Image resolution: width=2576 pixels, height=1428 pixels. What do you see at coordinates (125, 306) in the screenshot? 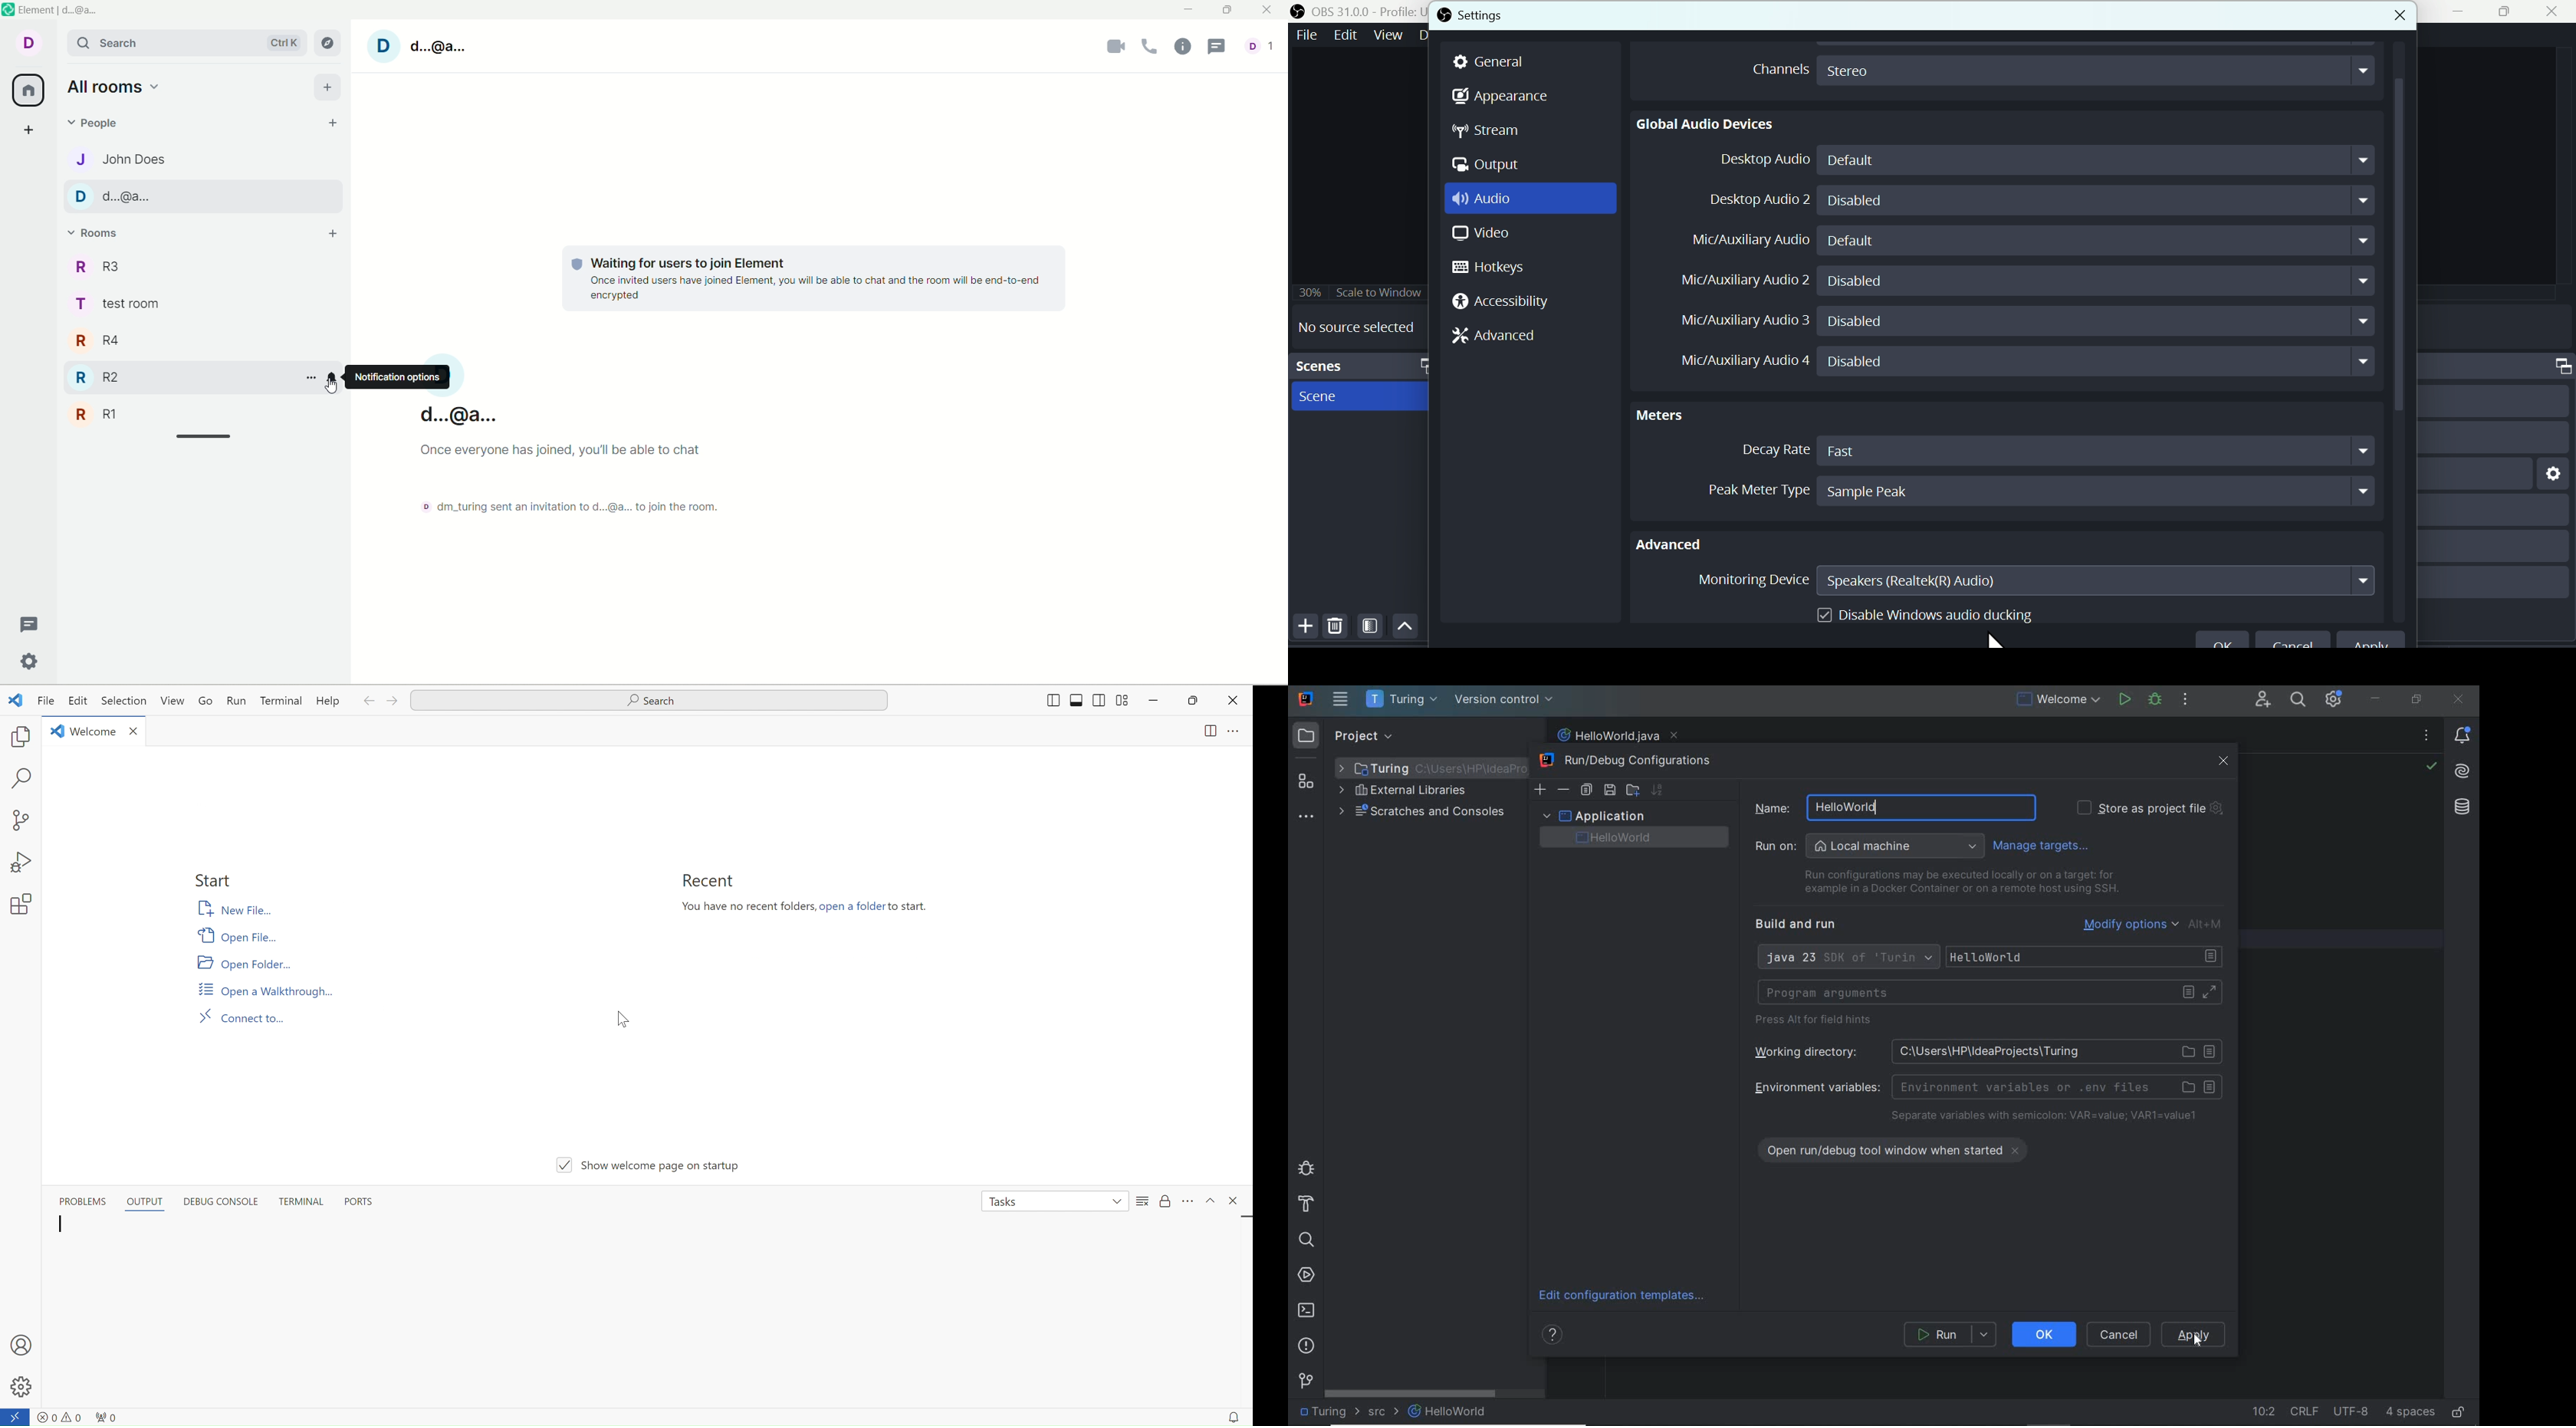
I see `test room` at bounding box center [125, 306].